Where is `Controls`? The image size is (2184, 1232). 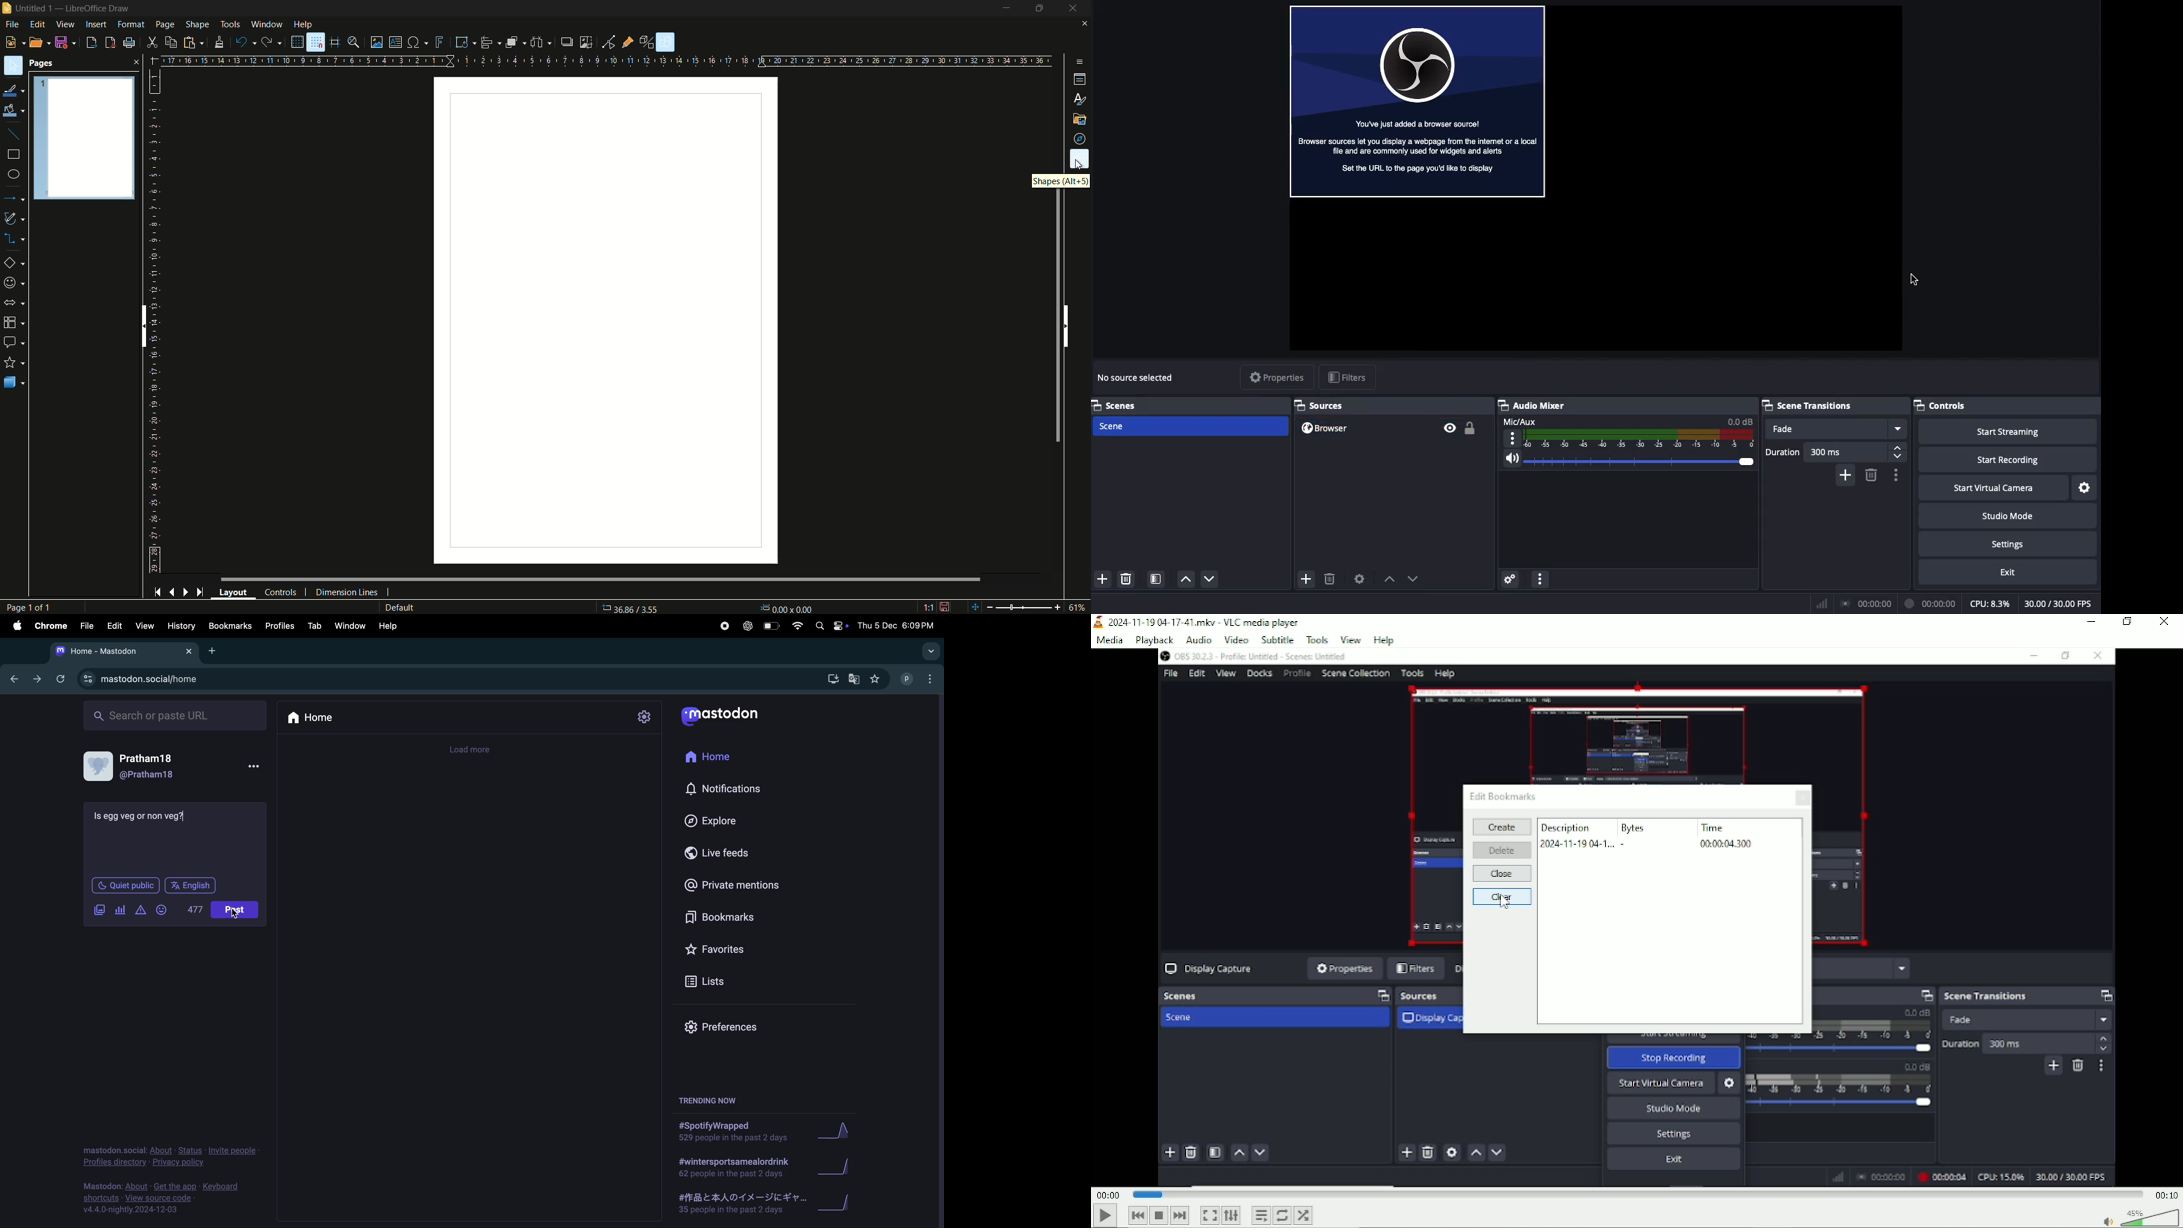
Controls is located at coordinates (1942, 405).